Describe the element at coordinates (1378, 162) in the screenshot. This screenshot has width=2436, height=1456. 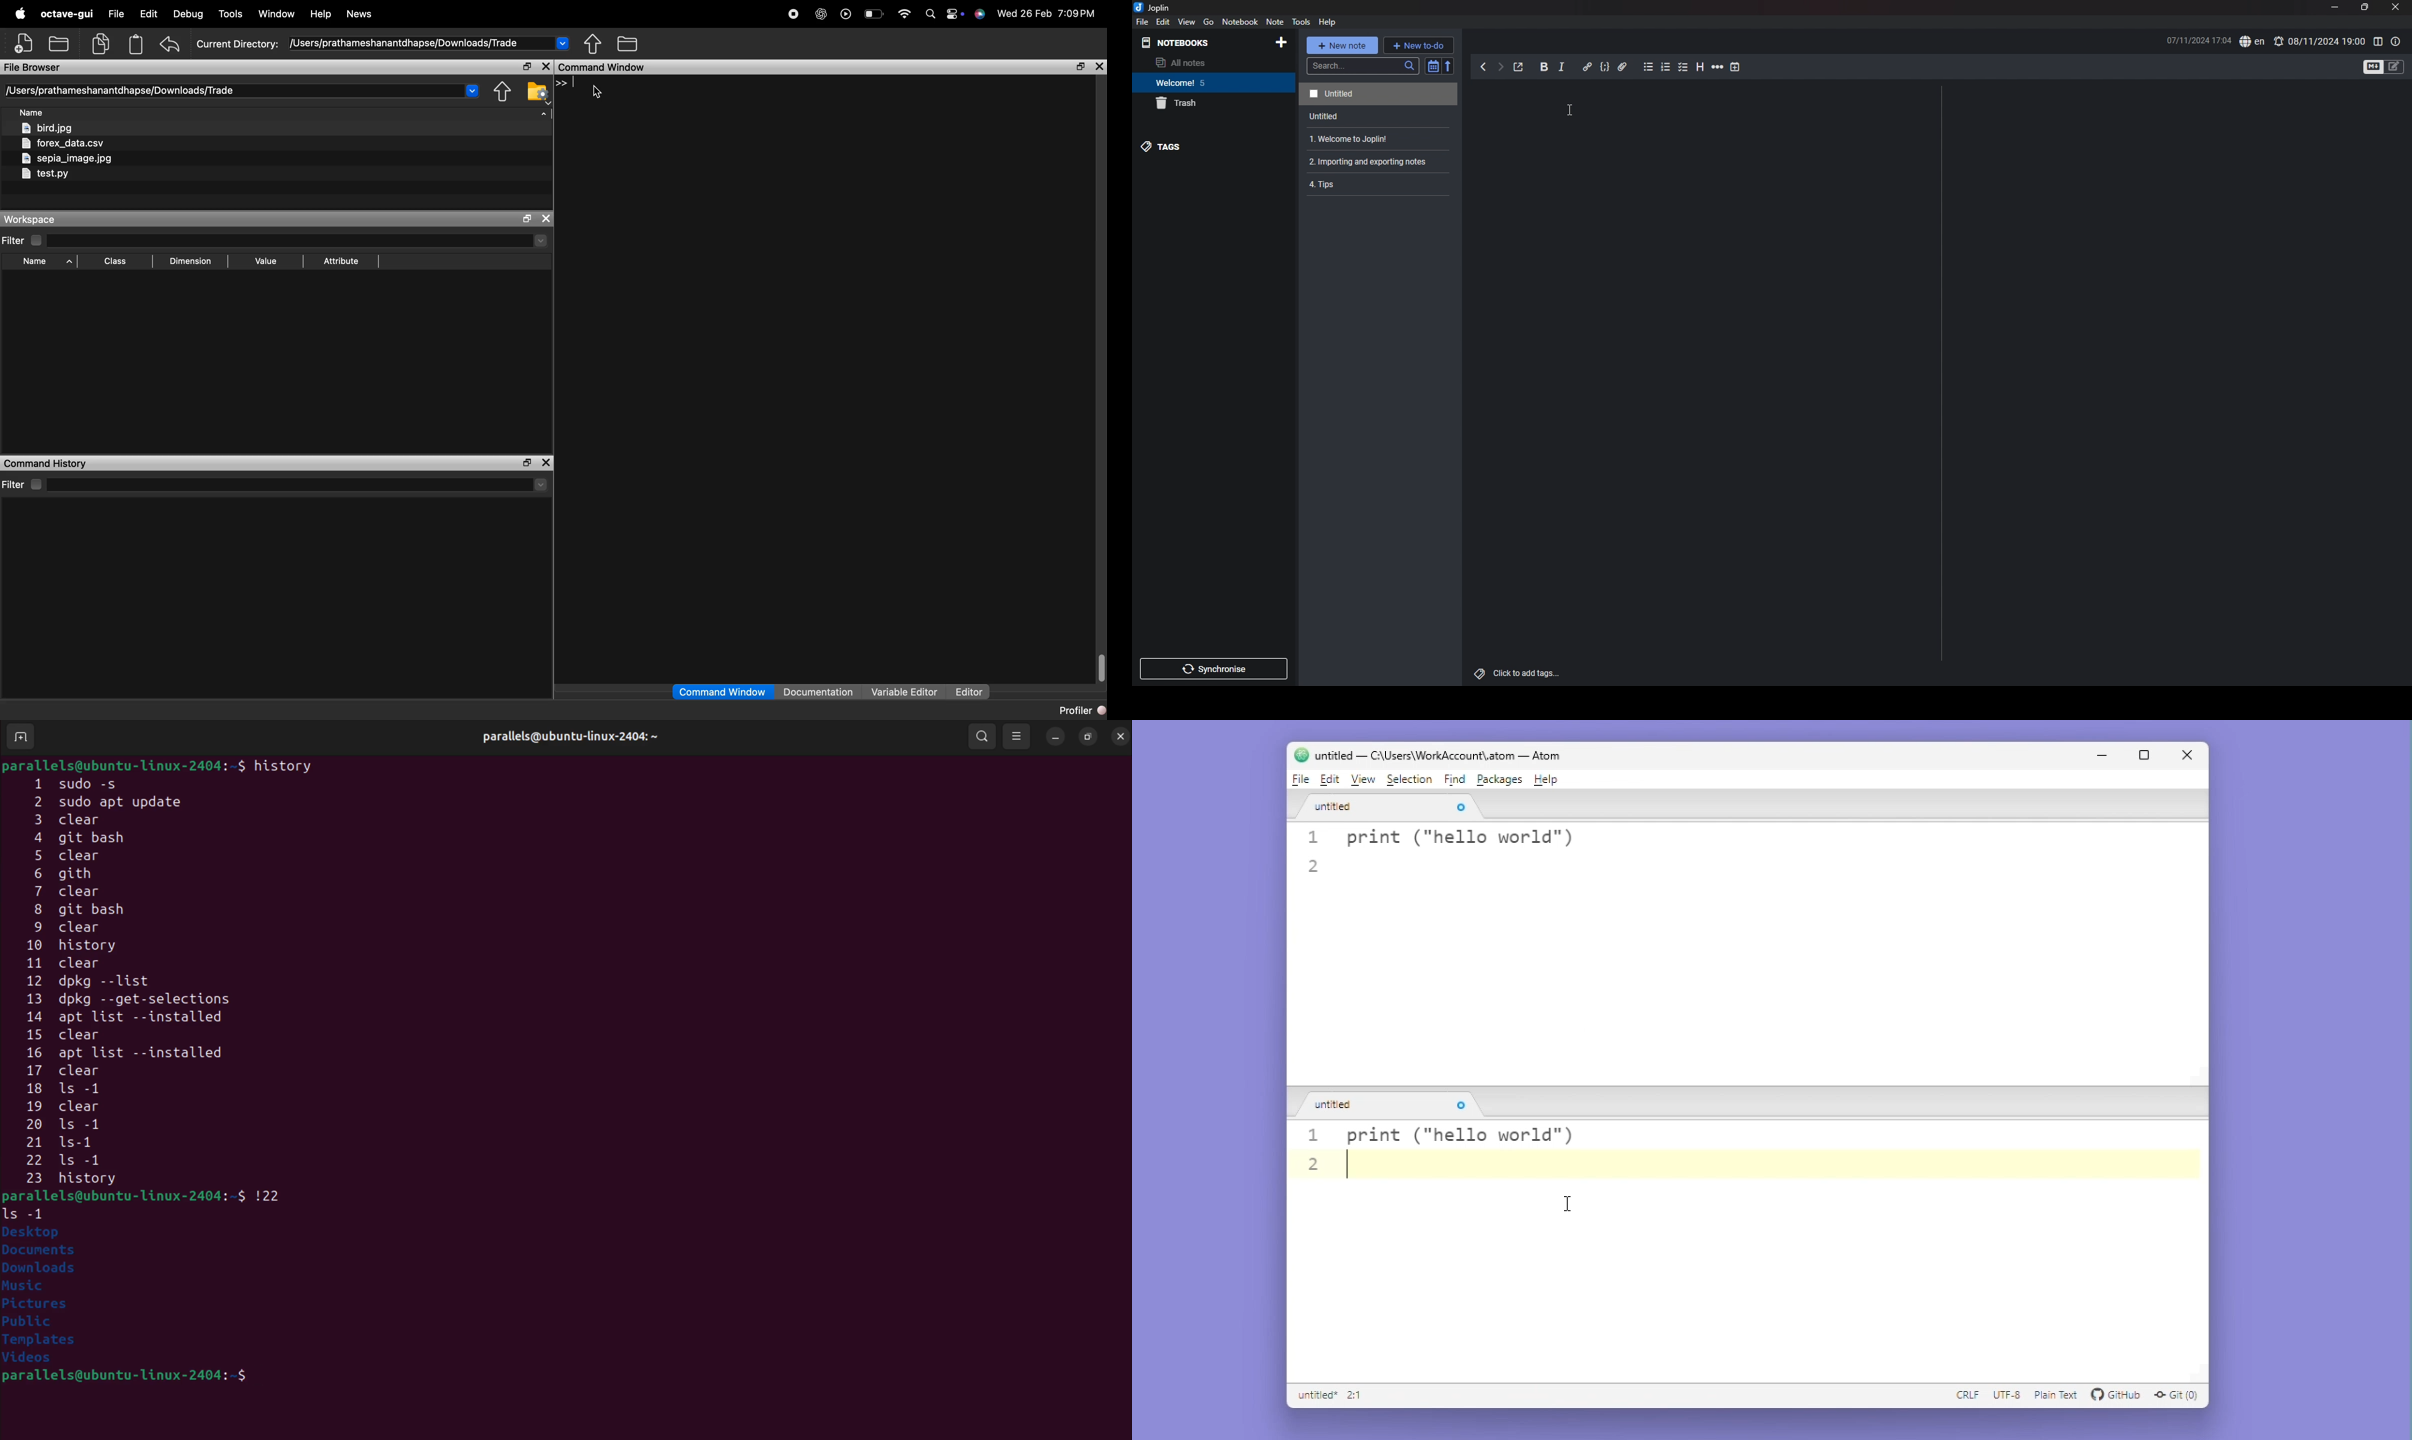
I see `note` at that location.